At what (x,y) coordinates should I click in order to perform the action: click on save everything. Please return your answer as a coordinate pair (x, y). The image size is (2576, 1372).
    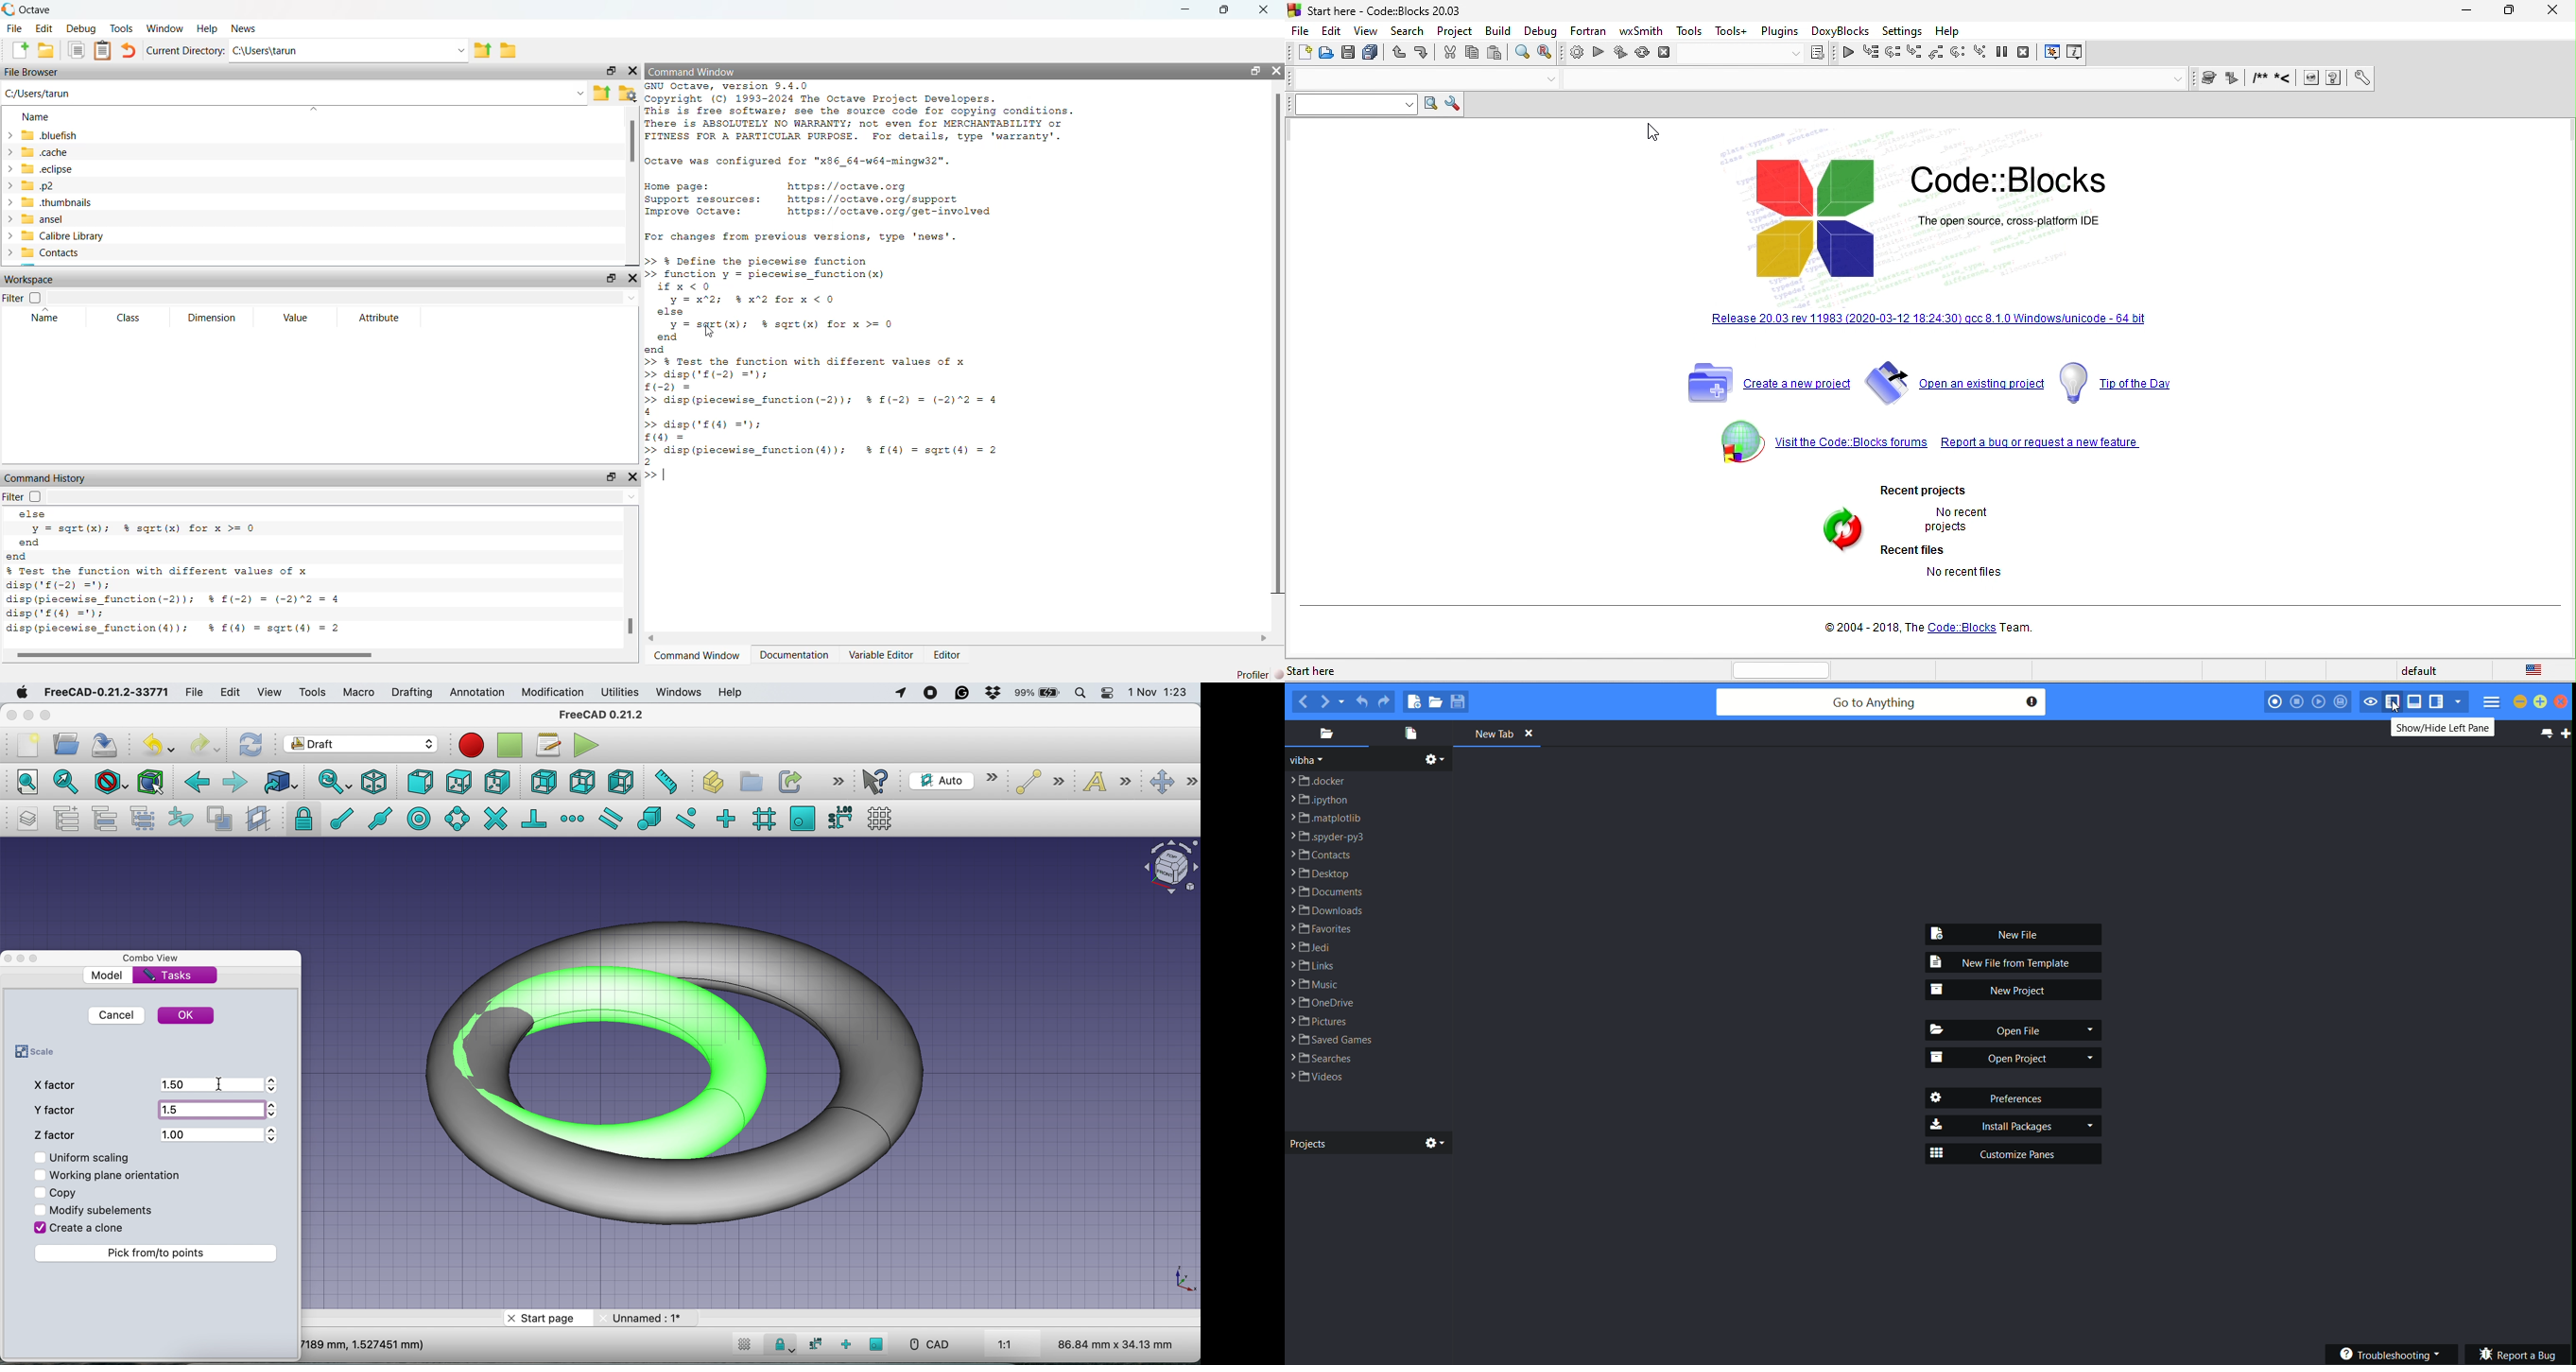
    Looking at the image, I should click on (1371, 55).